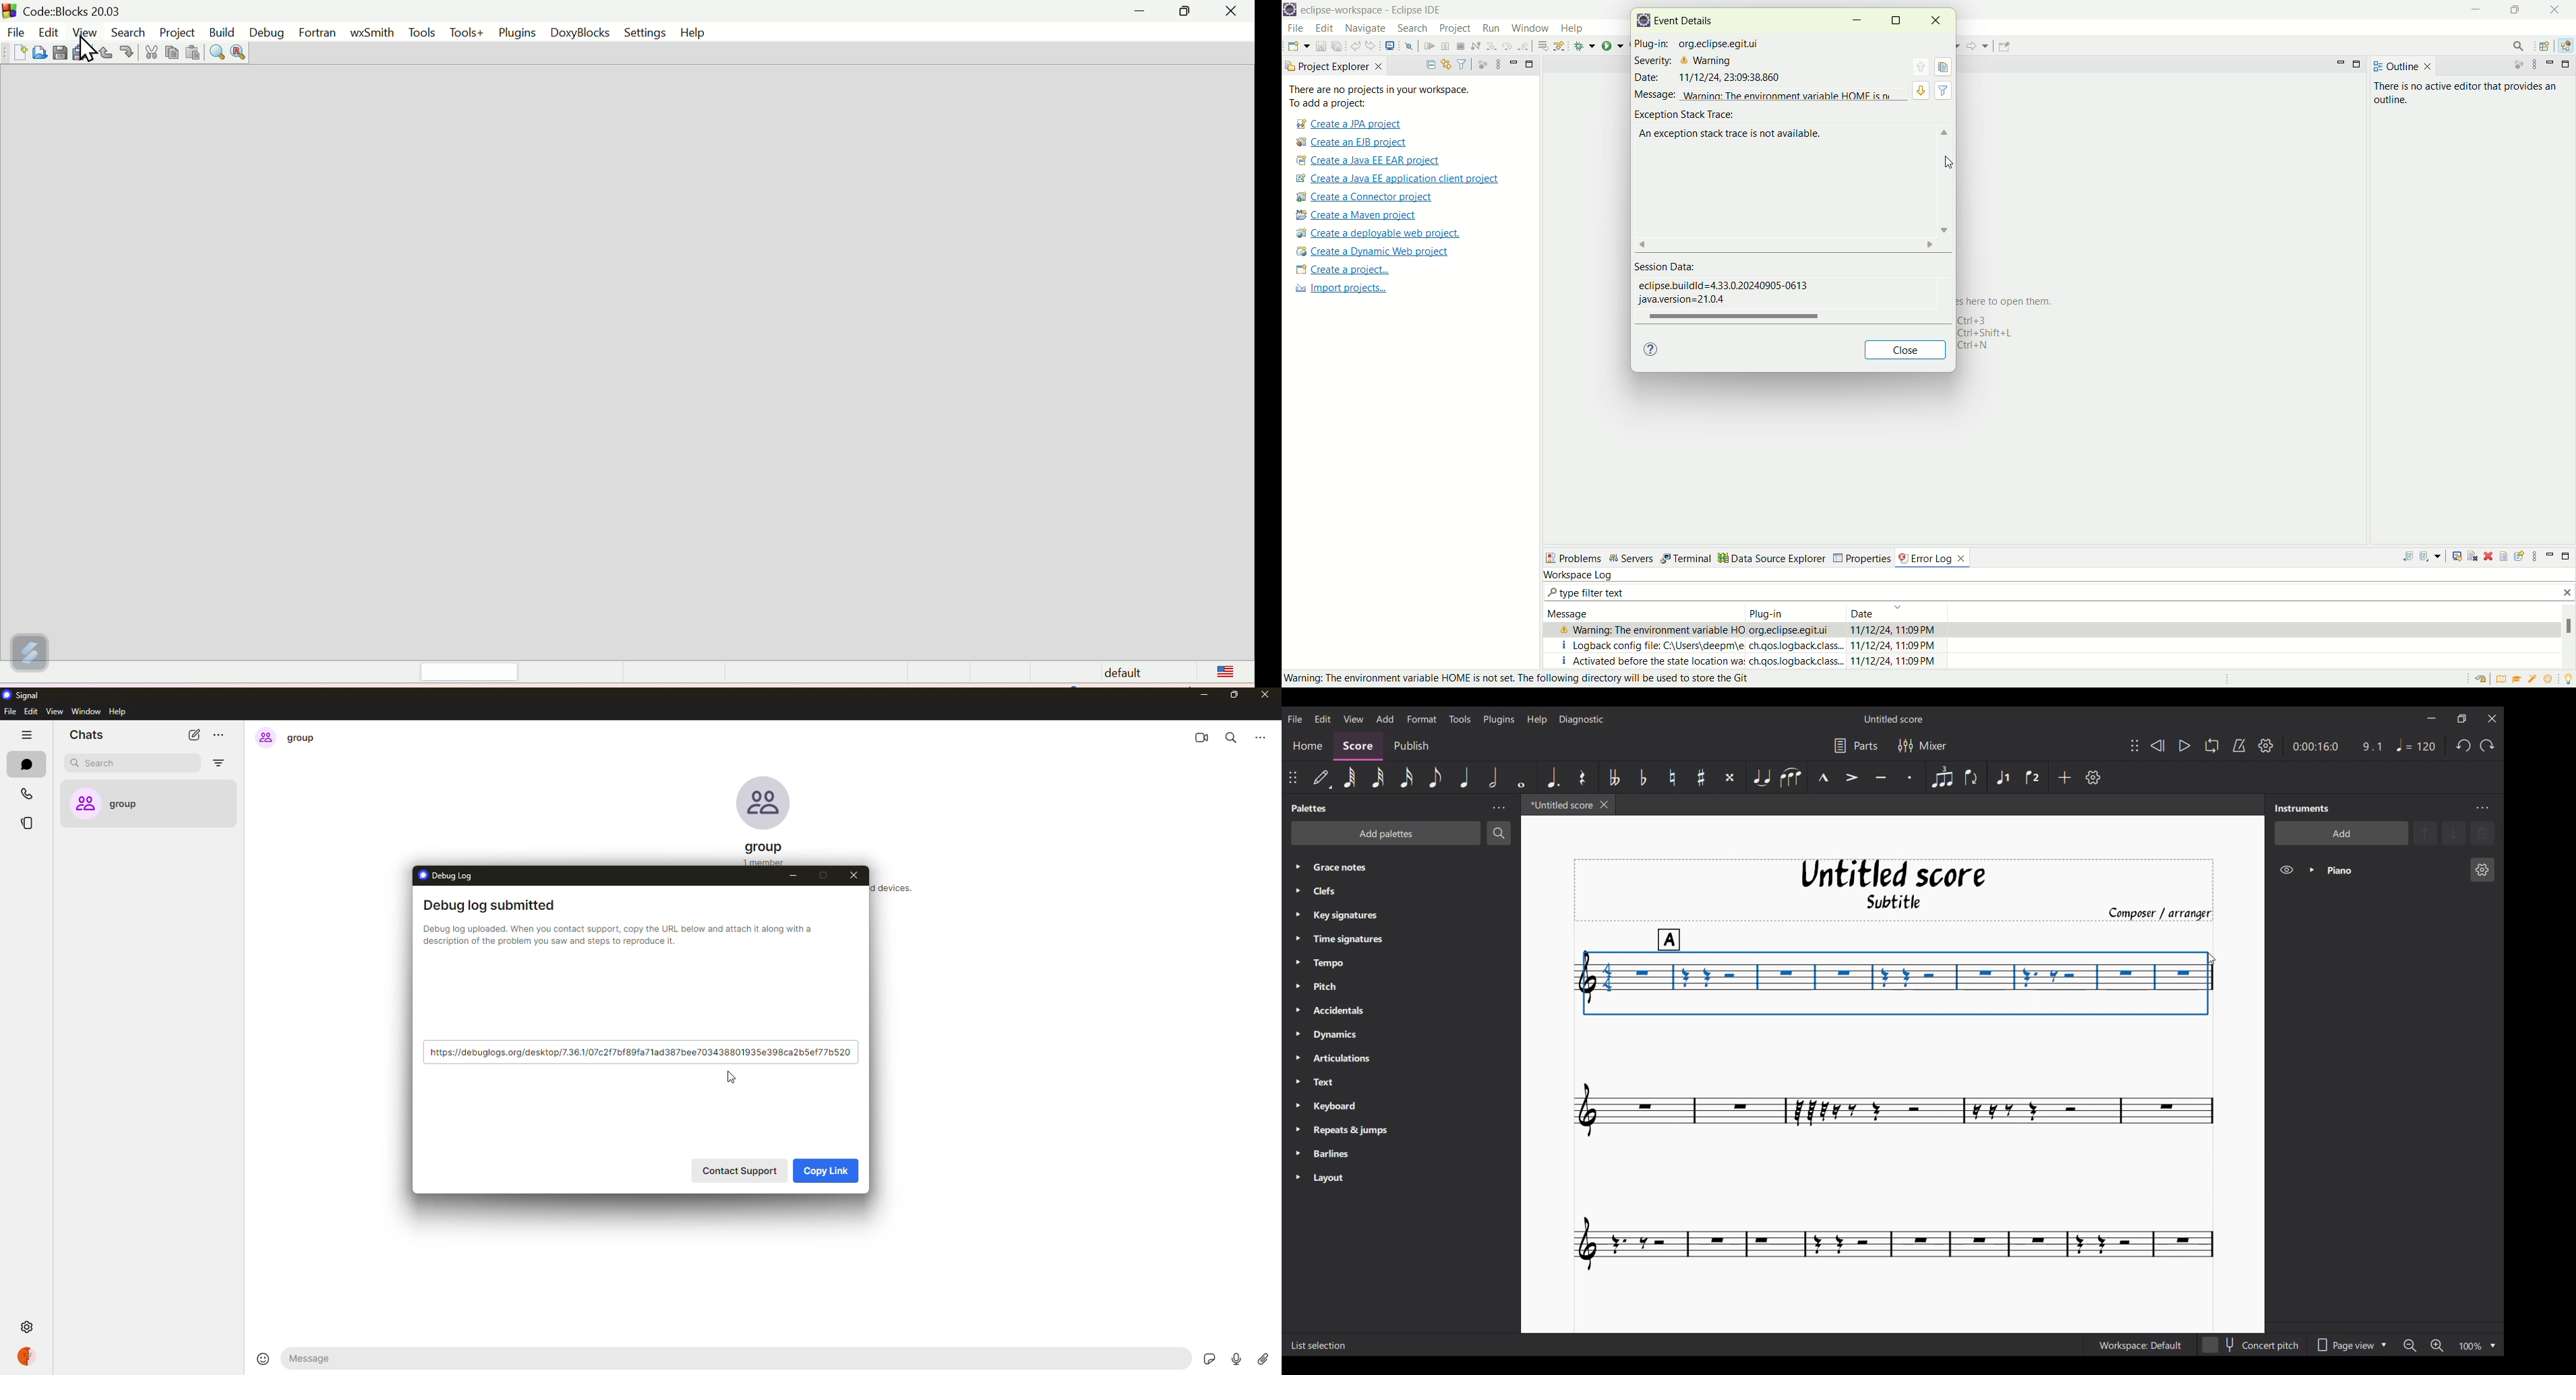 This screenshot has height=1400, width=2576. I want to click on Panel settings, so click(1499, 808).